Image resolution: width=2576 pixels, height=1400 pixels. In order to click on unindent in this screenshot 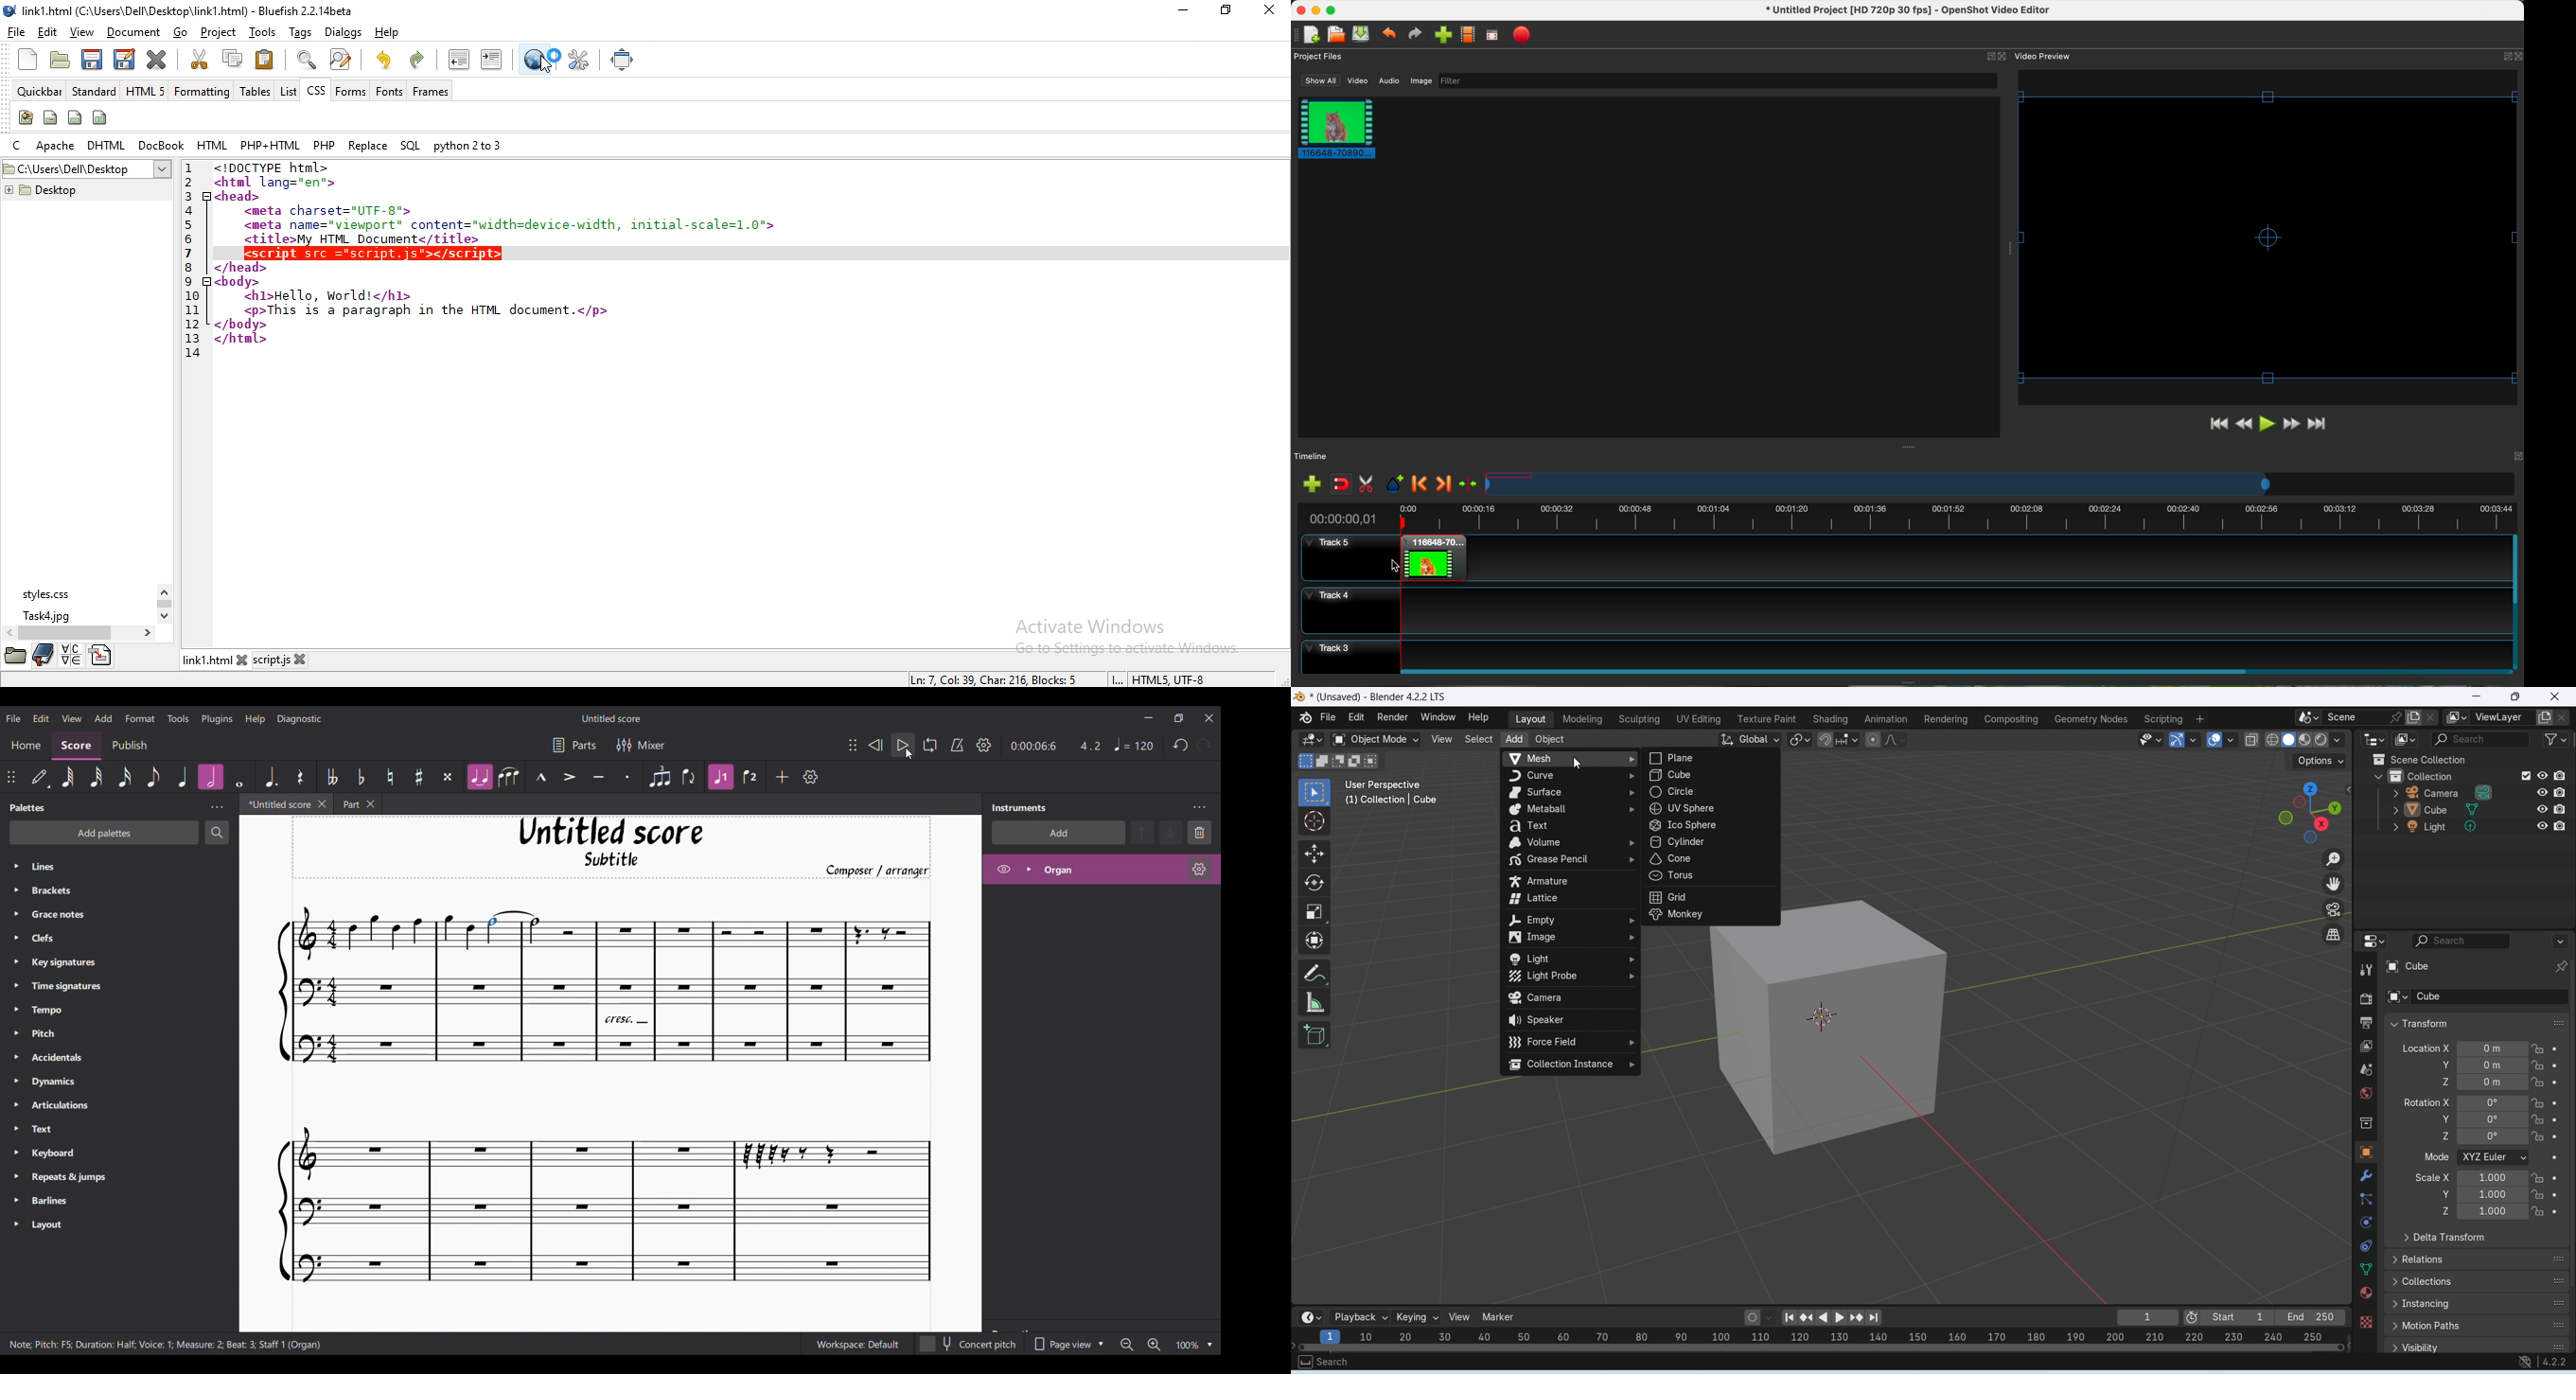, I will do `click(460, 60)`.